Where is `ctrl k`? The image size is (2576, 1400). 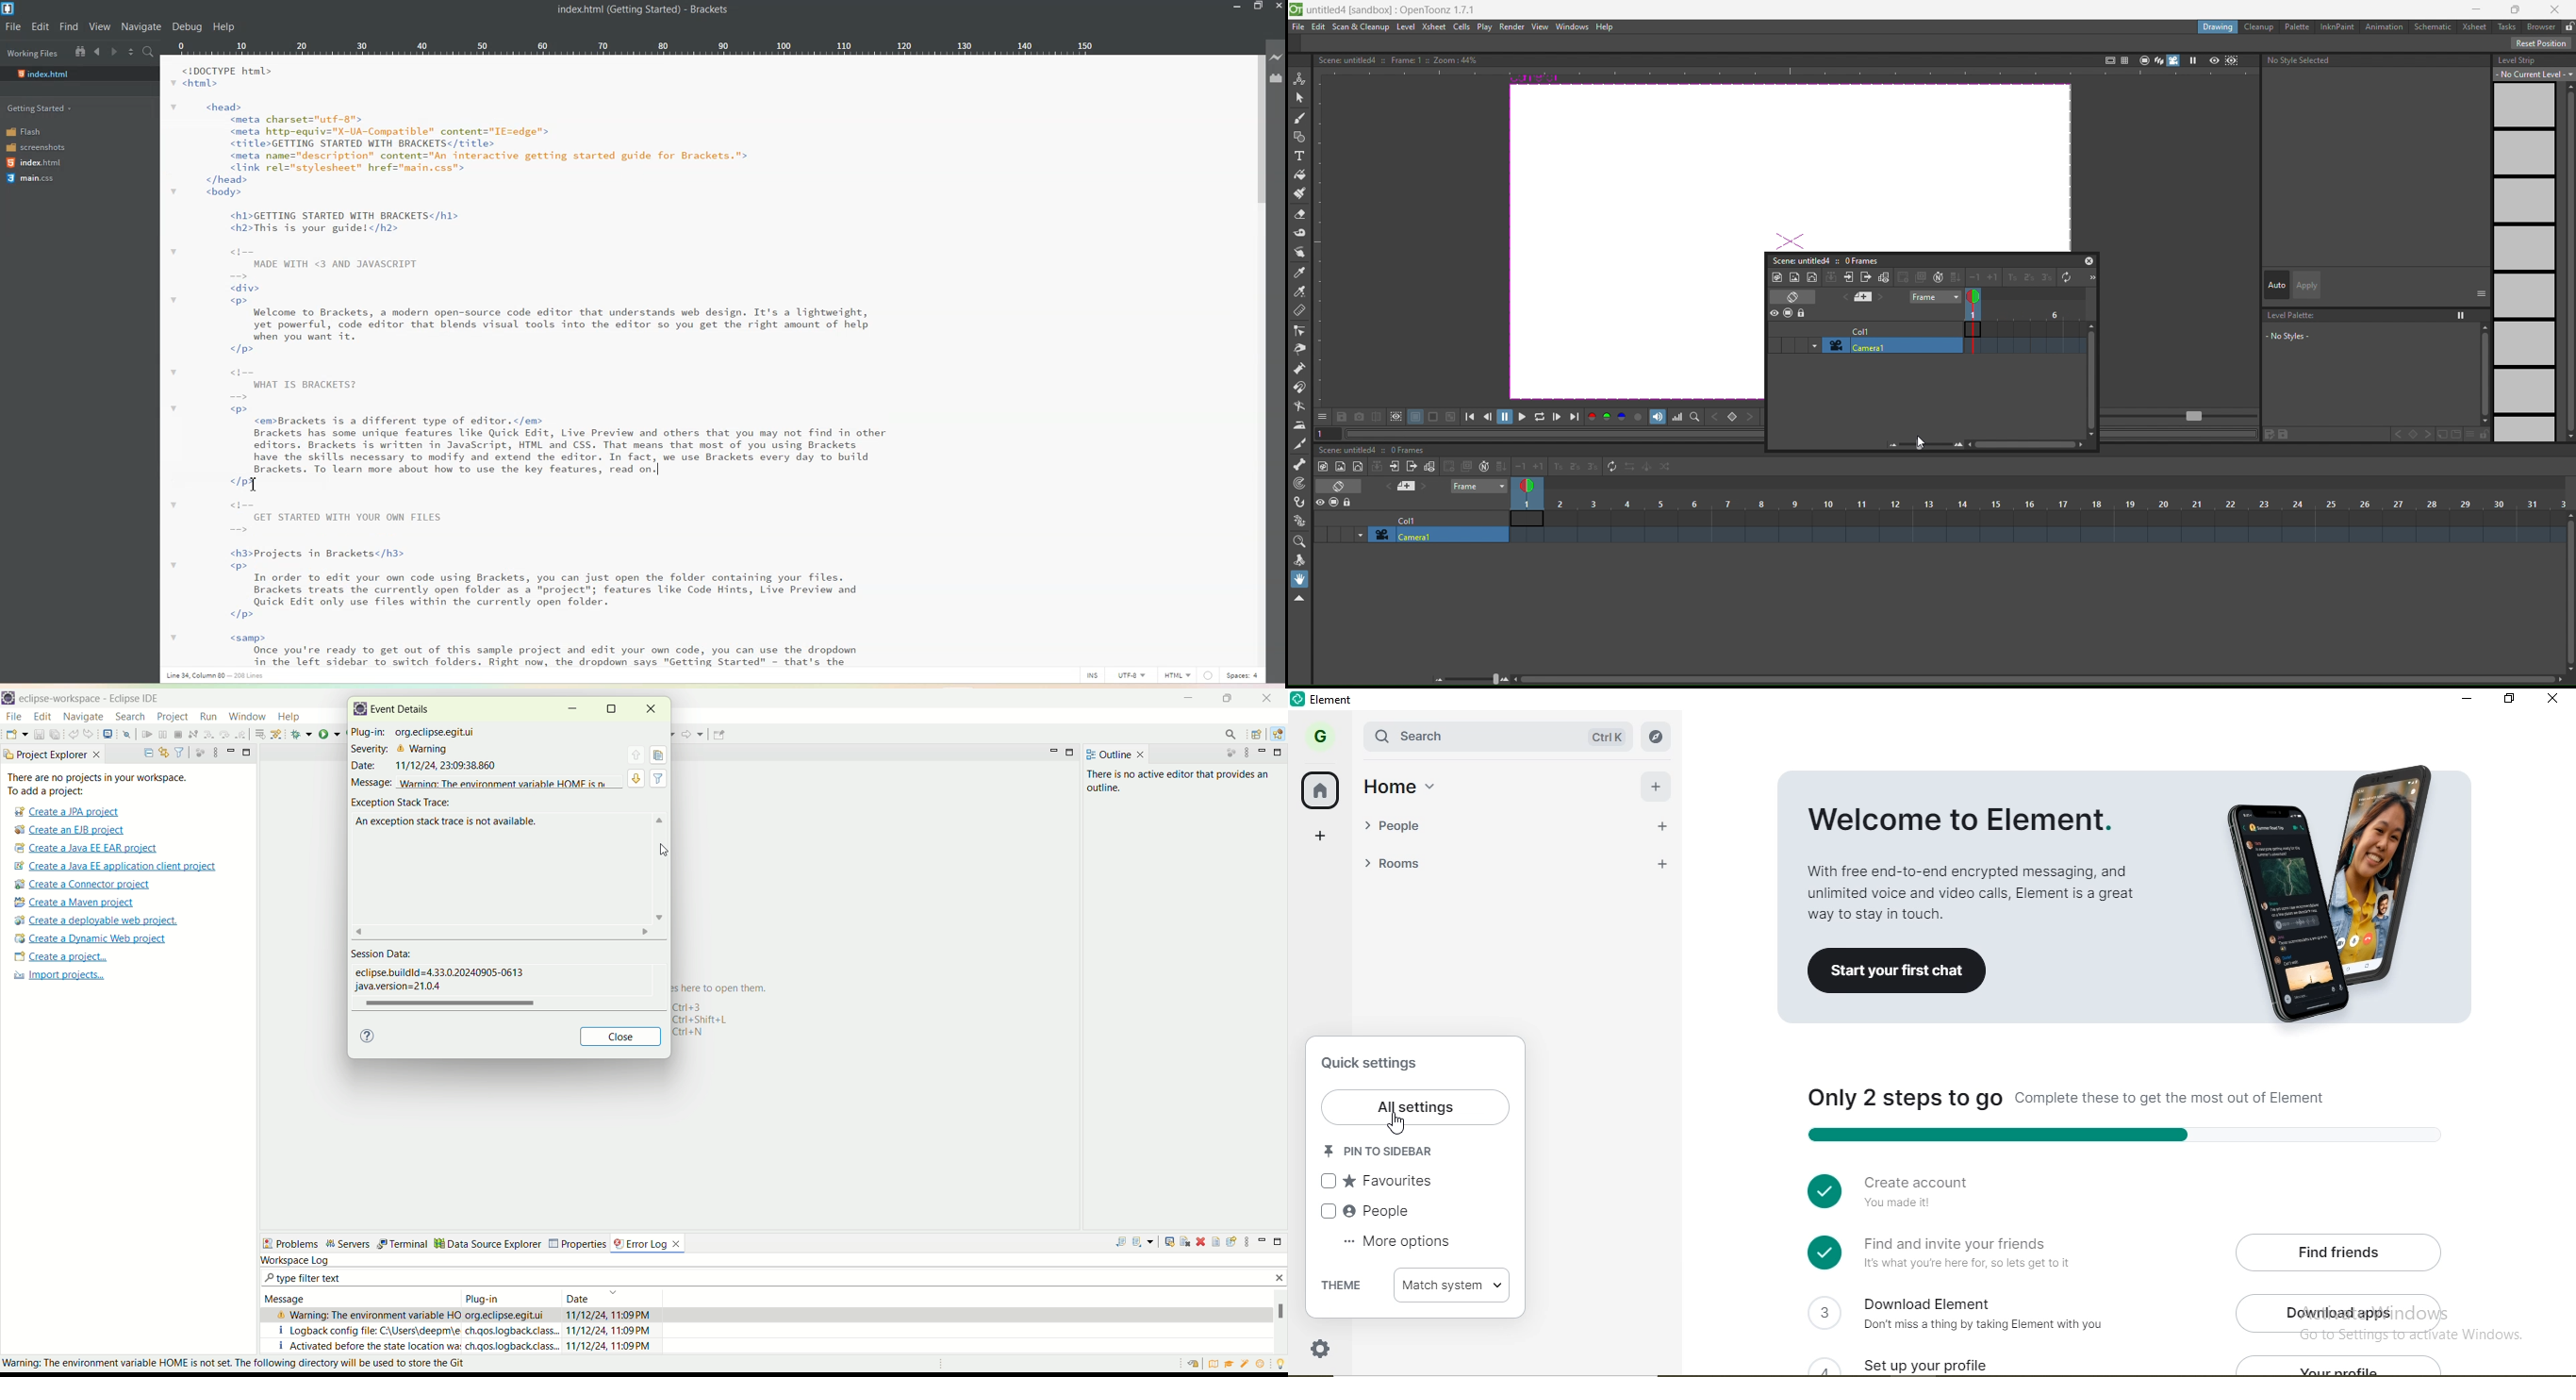
ctrl k is located at coordinates (1599, 738).